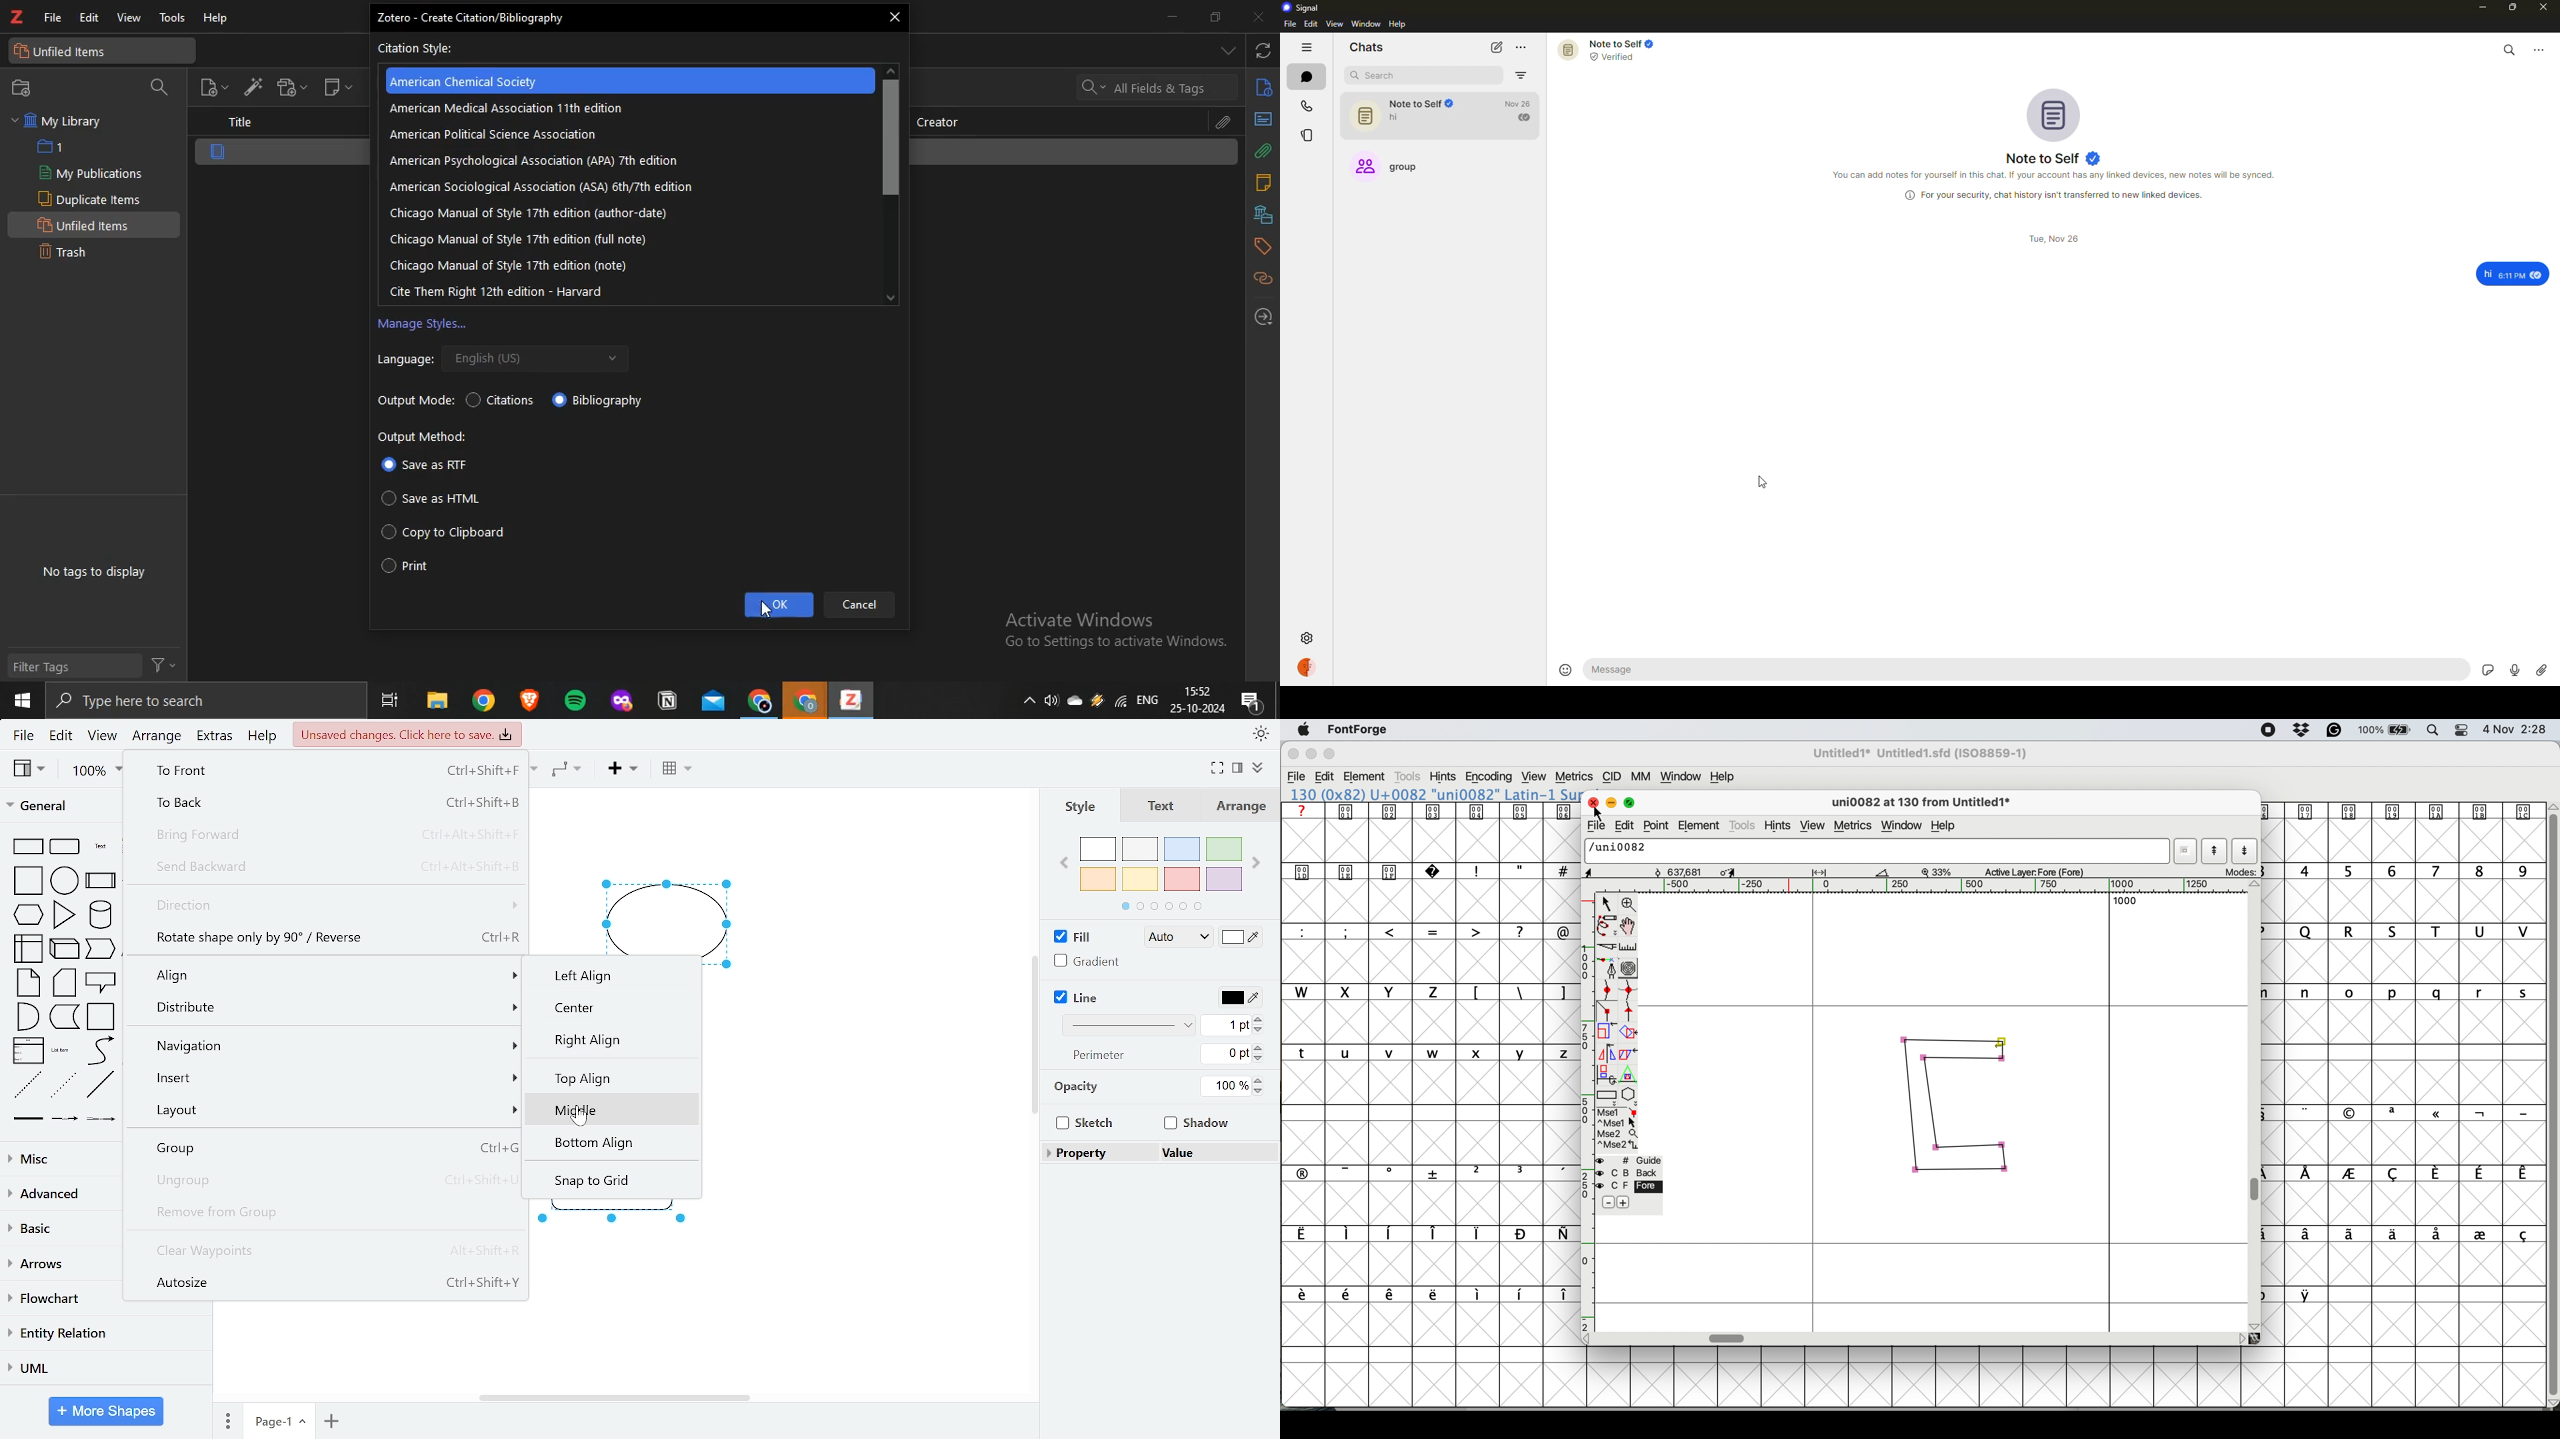  Describe the element at coordinates (101, 1085) in the screenshot. I see `line` at that location.